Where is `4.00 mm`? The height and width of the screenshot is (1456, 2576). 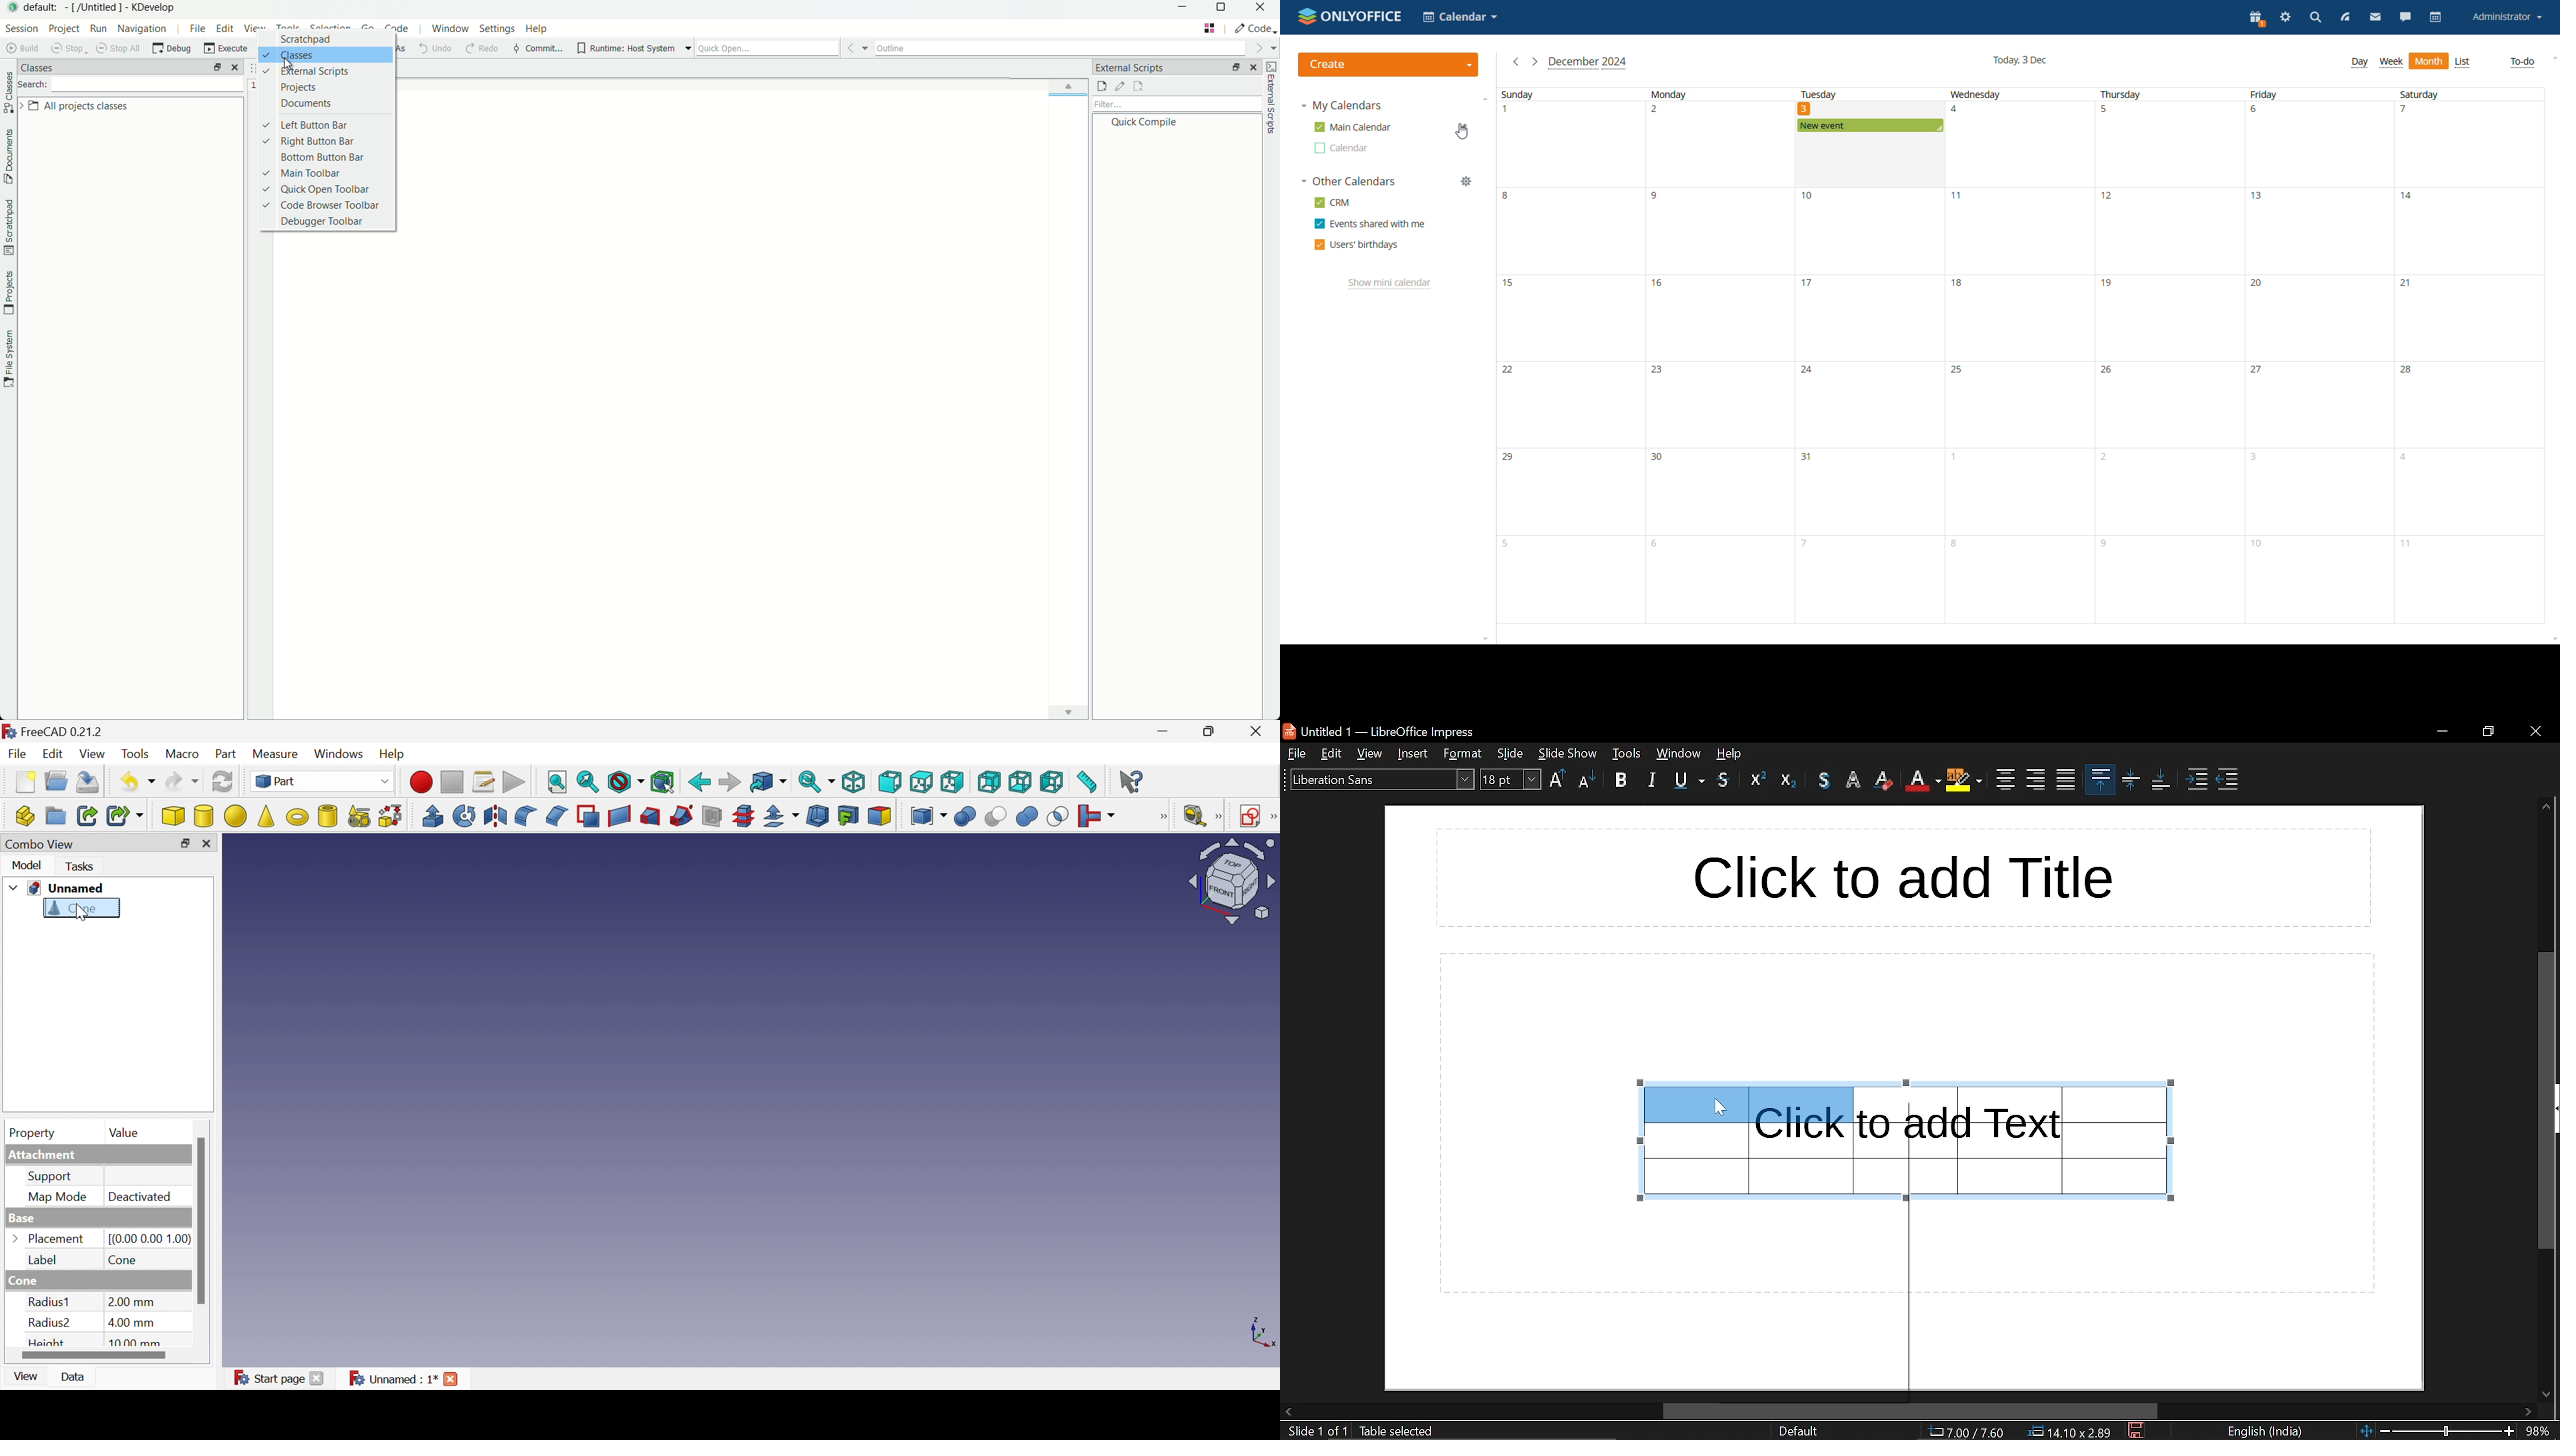
4.00 mm is located at coordinates (131, 1322).